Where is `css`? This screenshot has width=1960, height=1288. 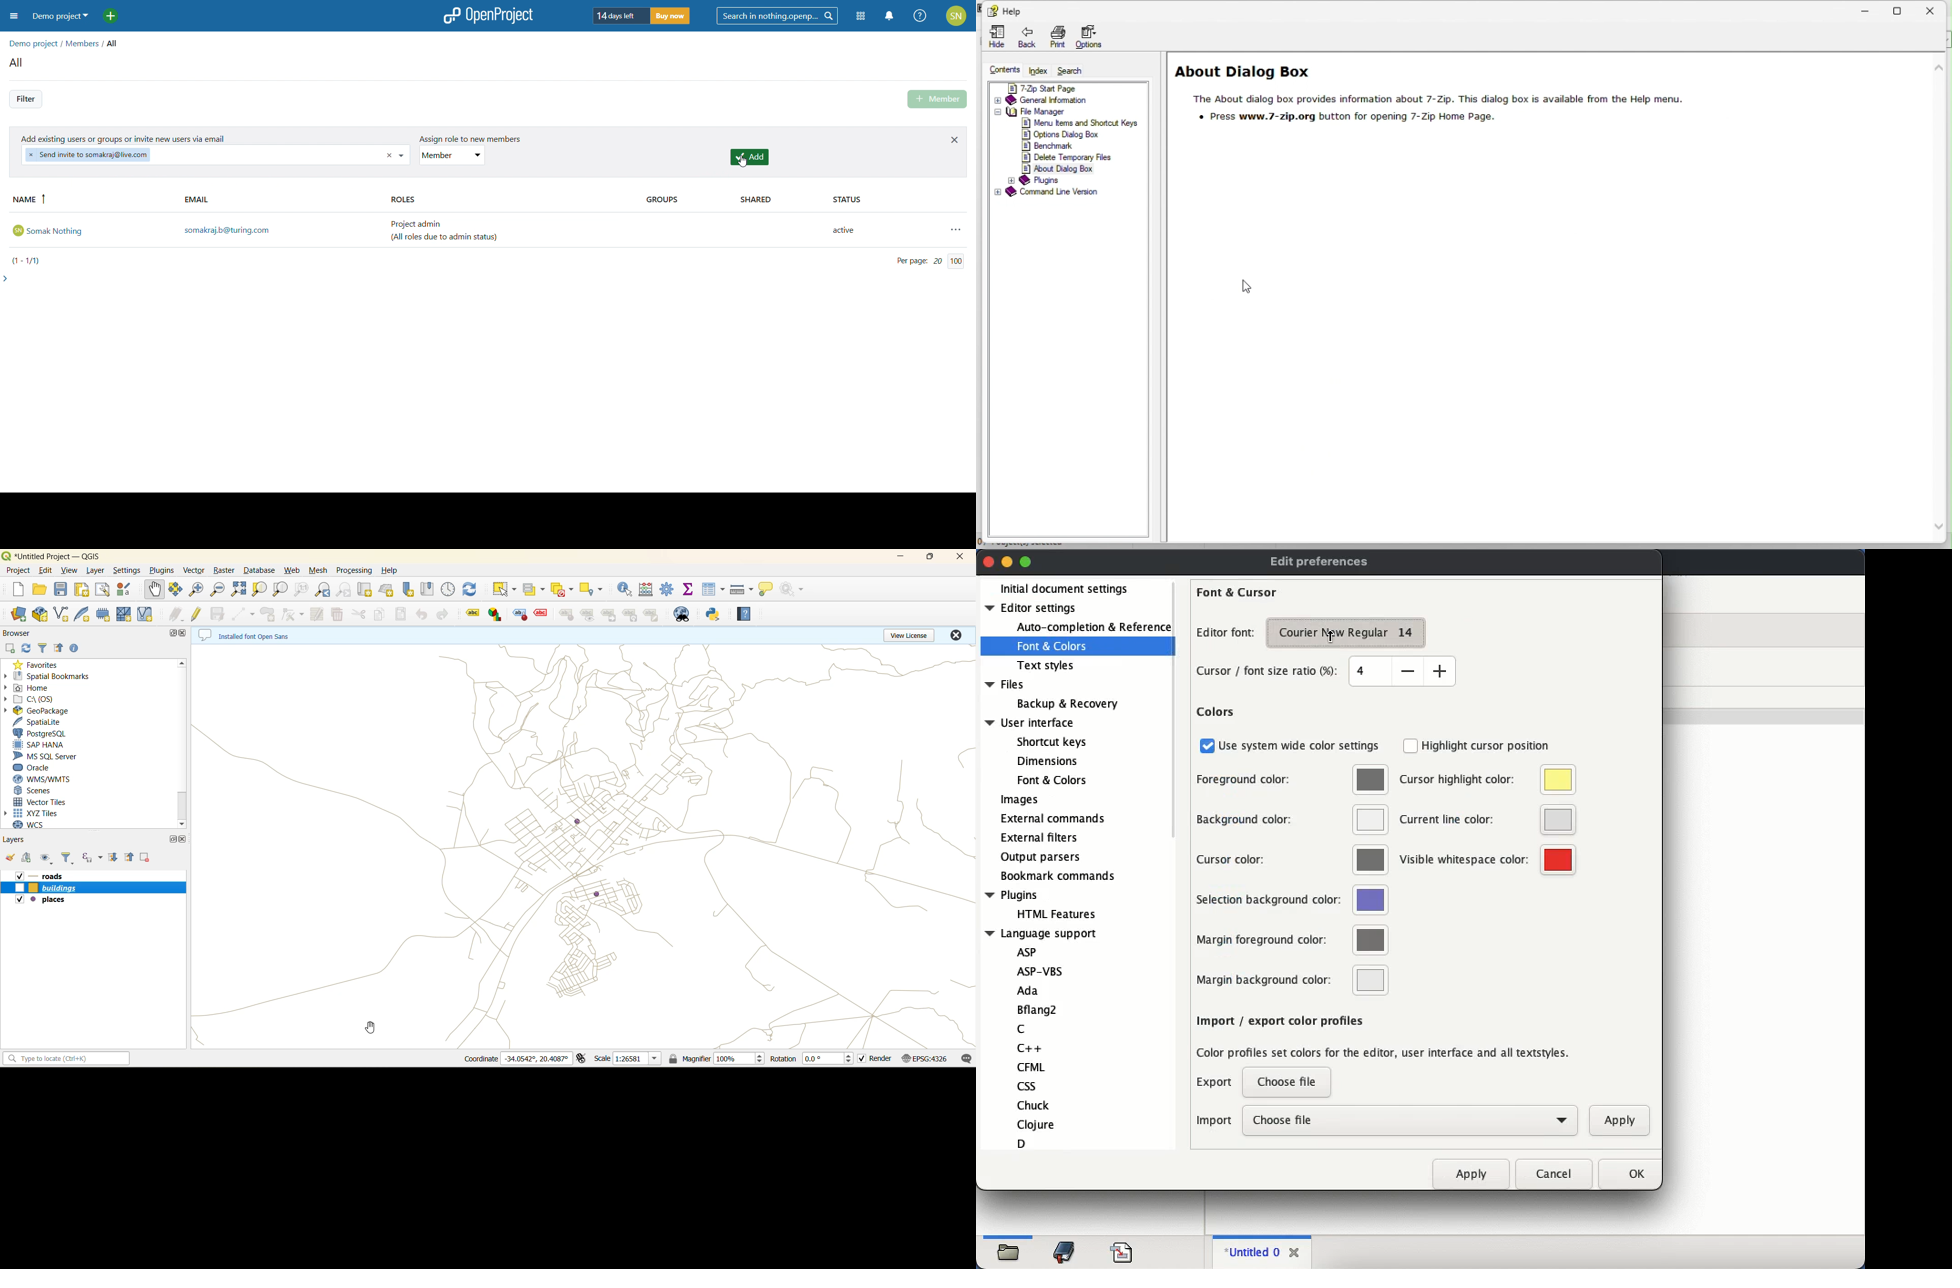
css is located at coordinates (1025, 1086).